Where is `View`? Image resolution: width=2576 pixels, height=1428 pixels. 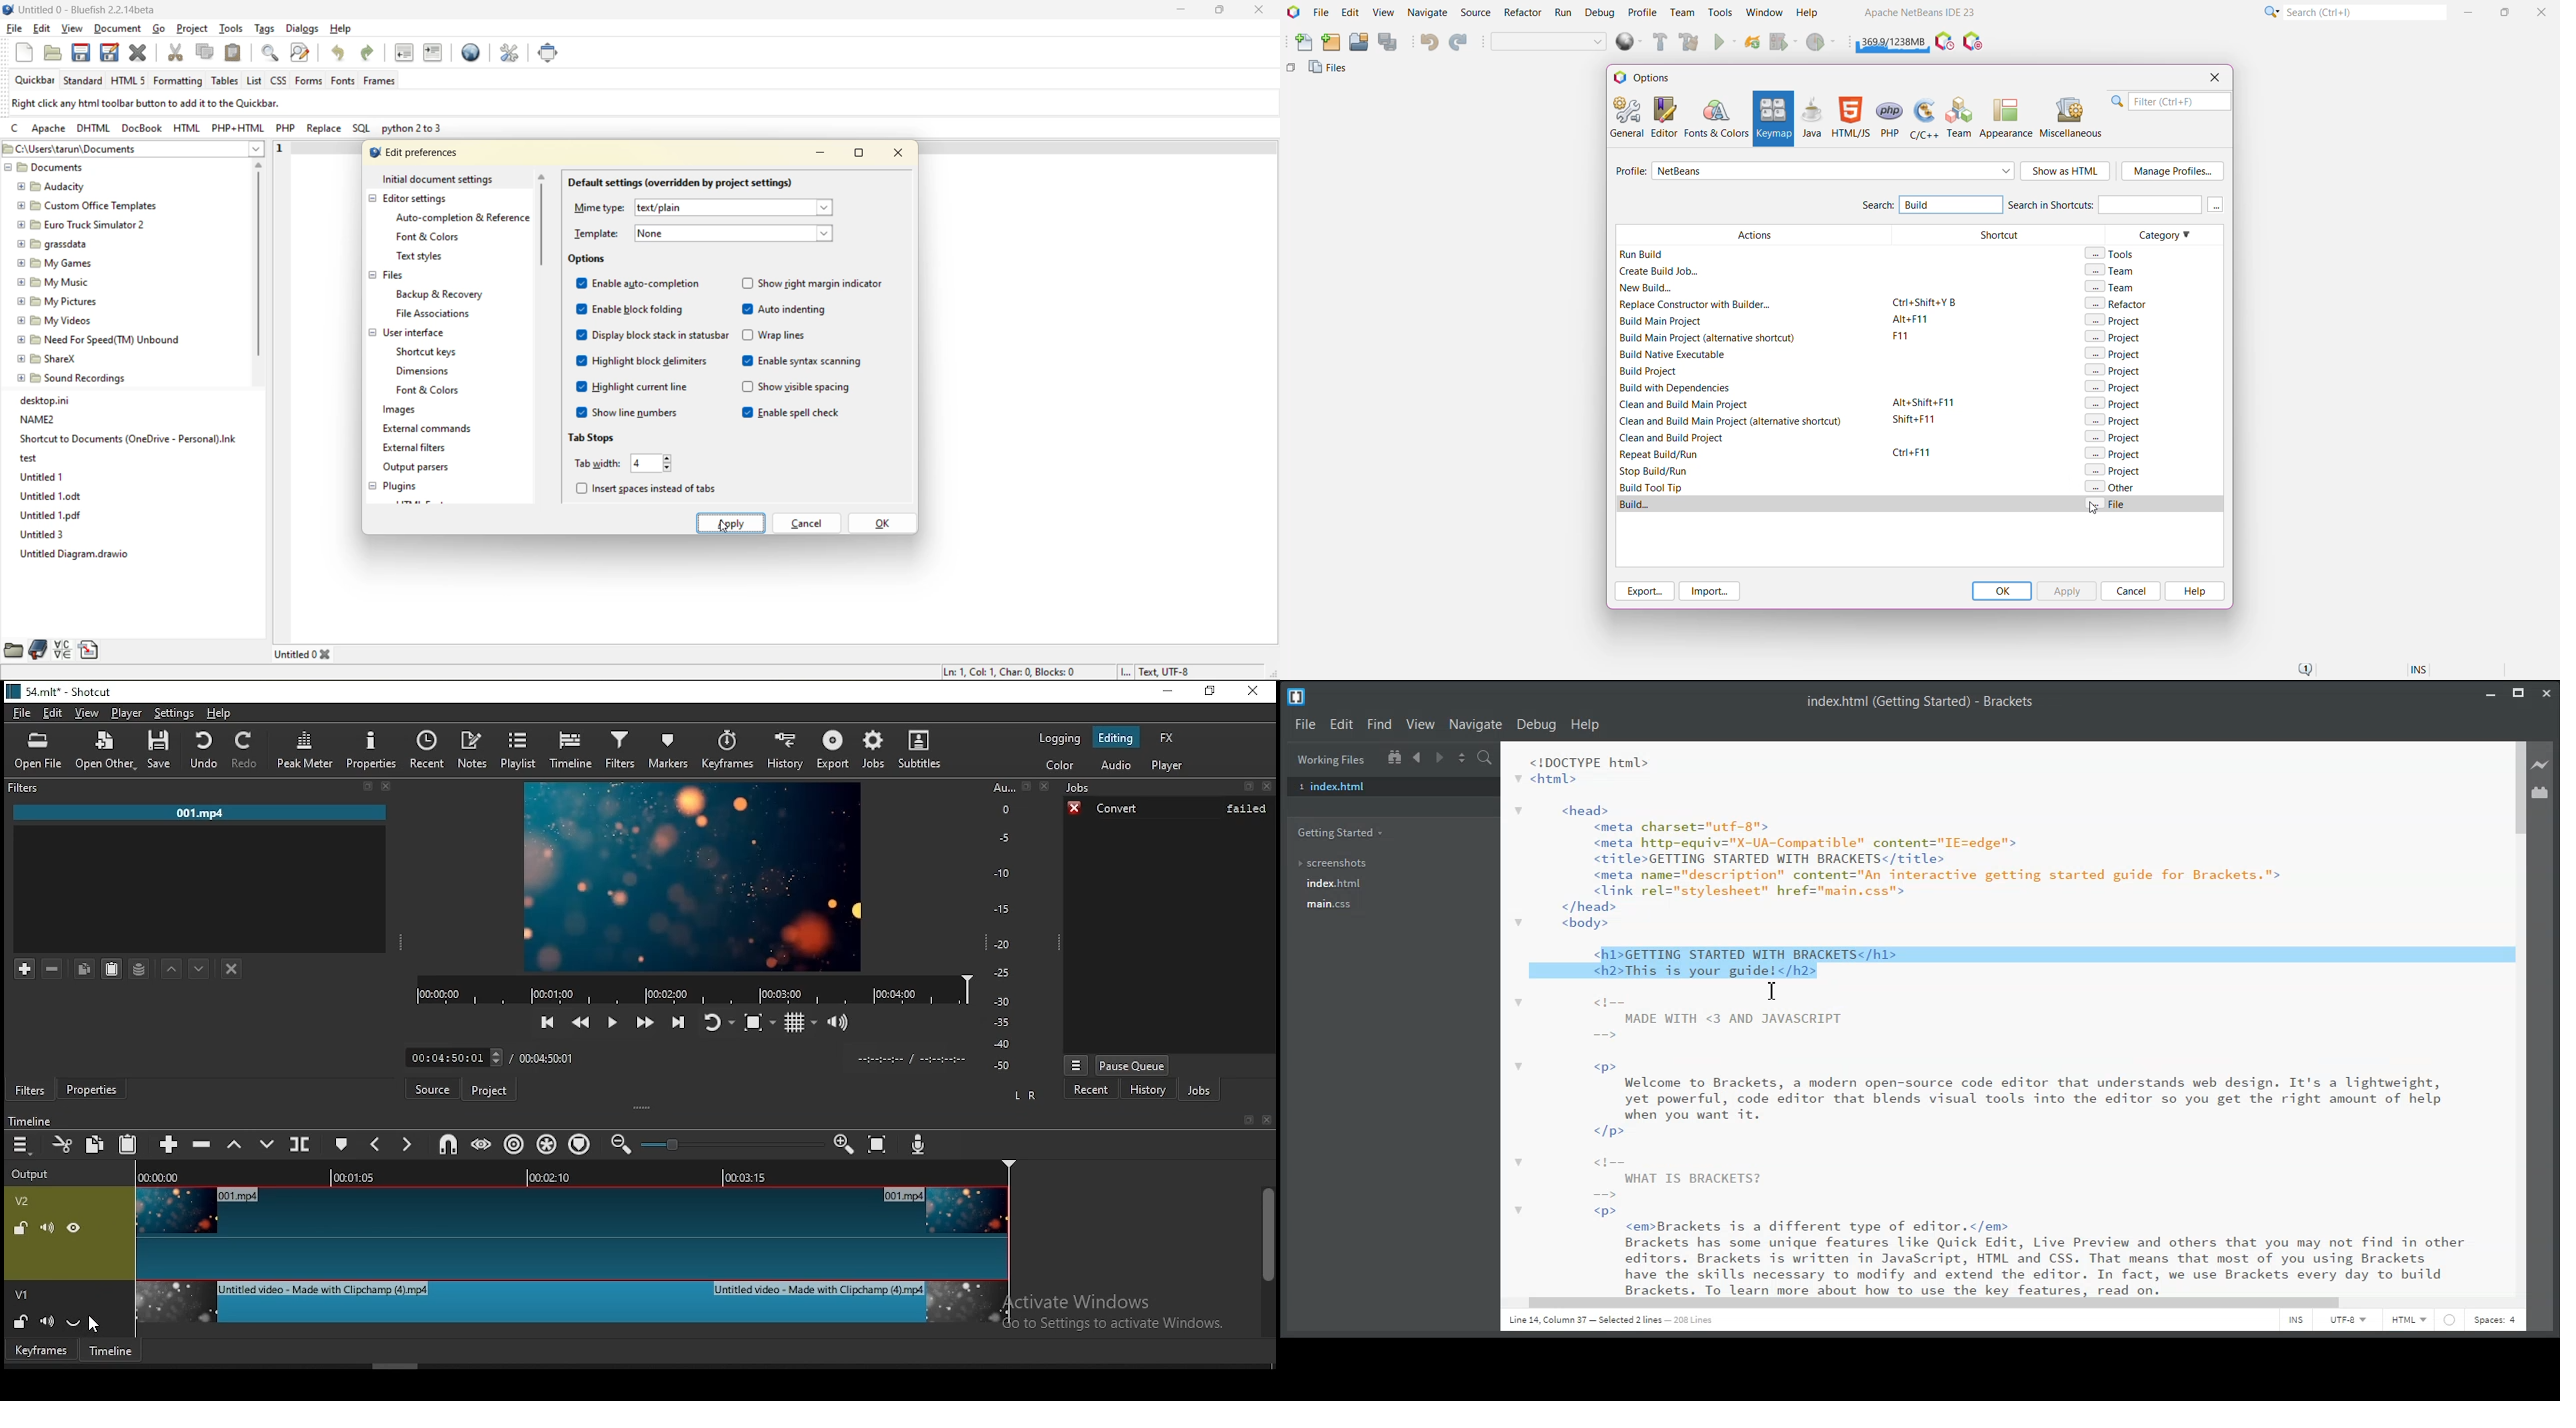
View is located at coordinates (1420, 724).